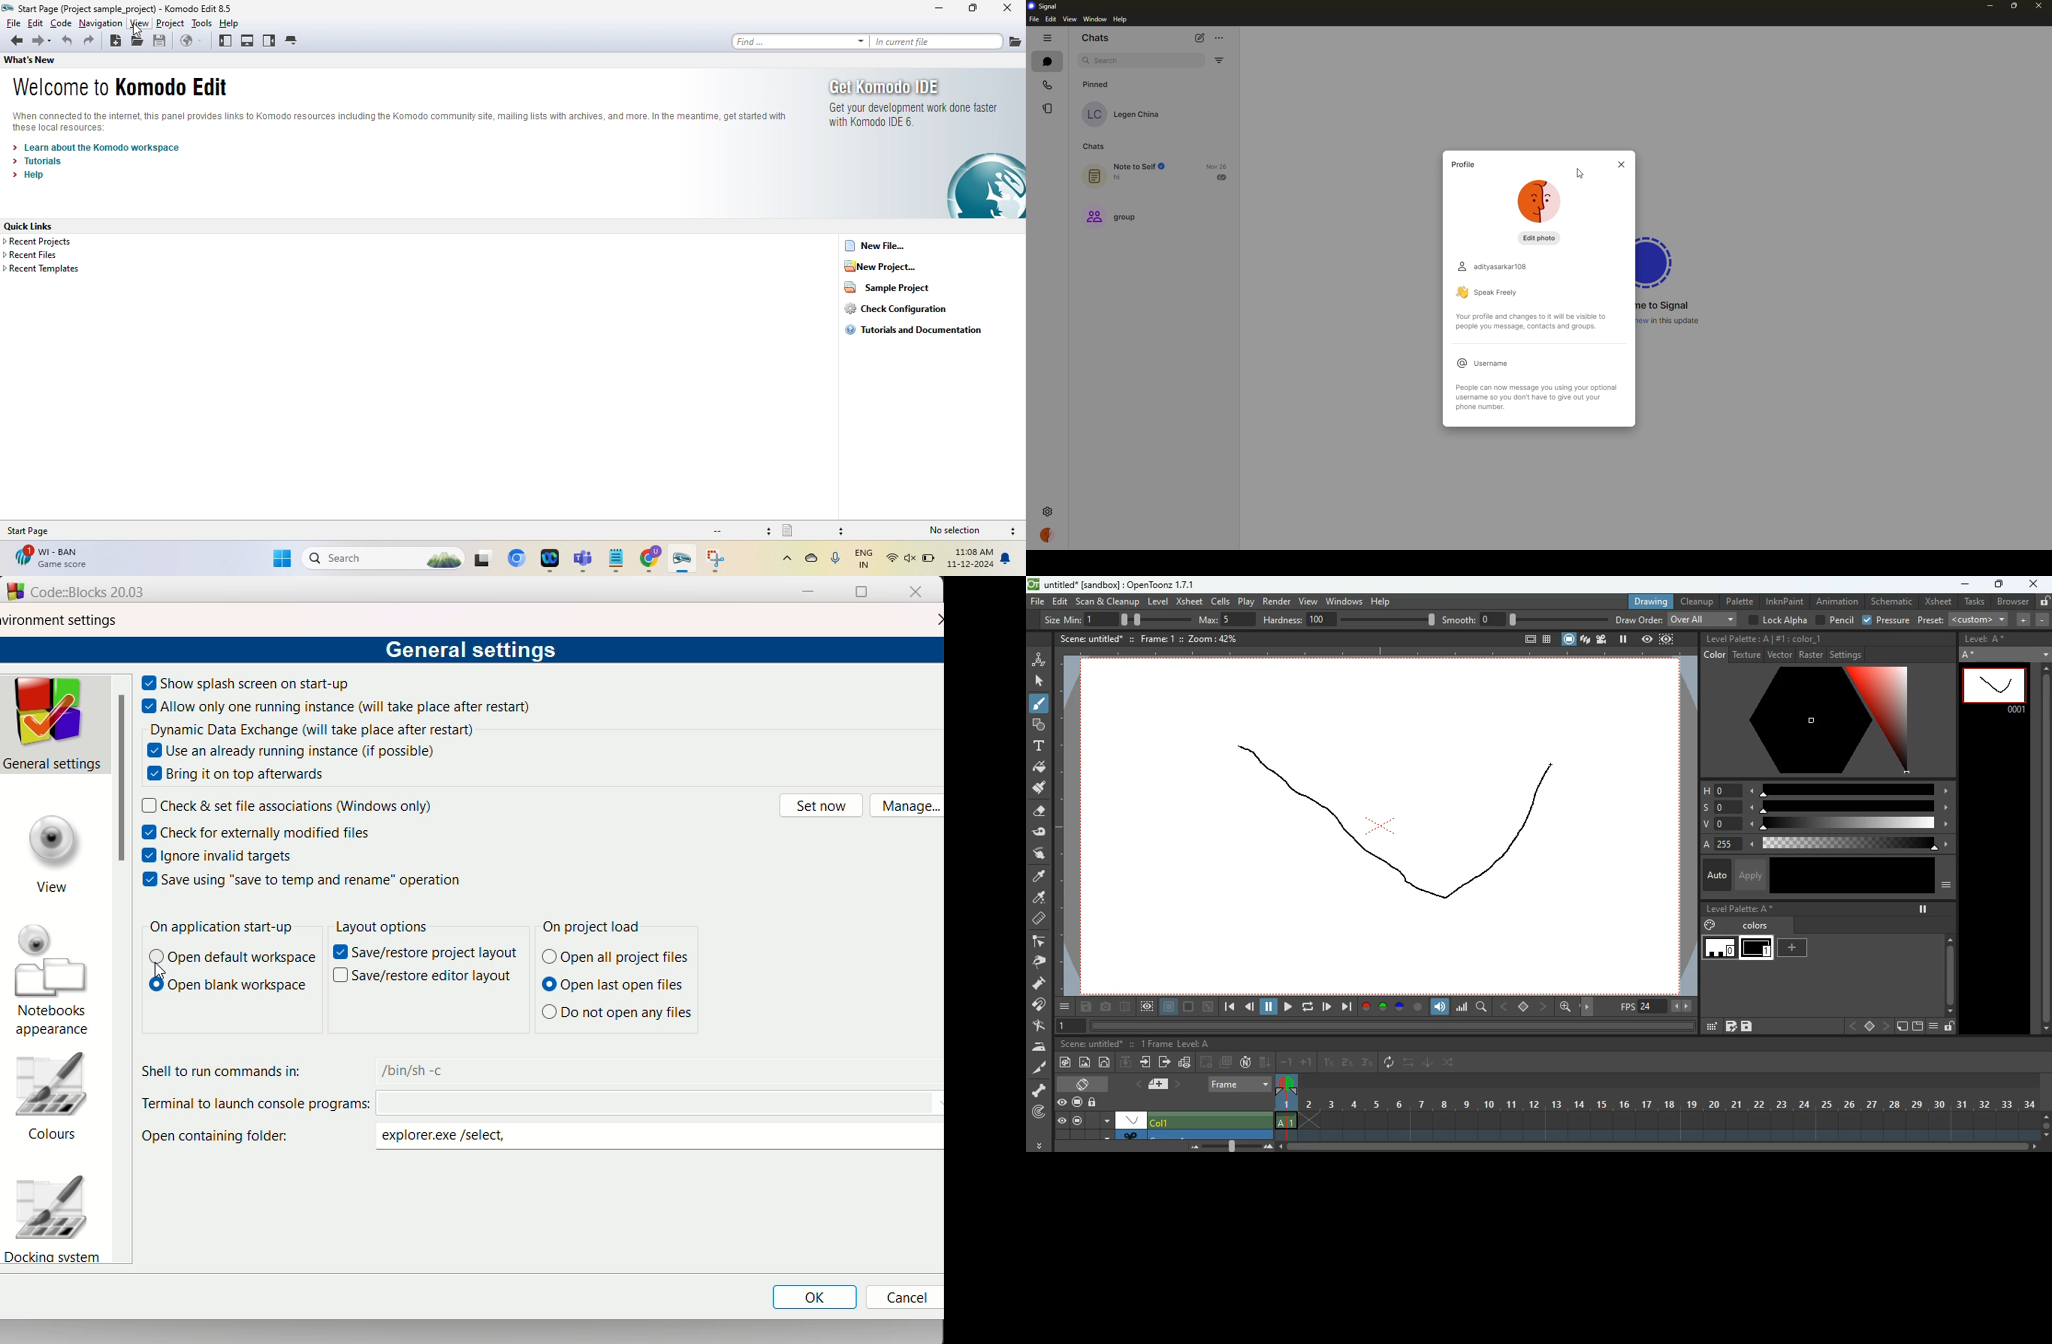 The image size is (2072, 1344). What do you see at coordinates (1189, 601) in the screenshot?
I see `xsheet` at bounding box center [1189, 601].